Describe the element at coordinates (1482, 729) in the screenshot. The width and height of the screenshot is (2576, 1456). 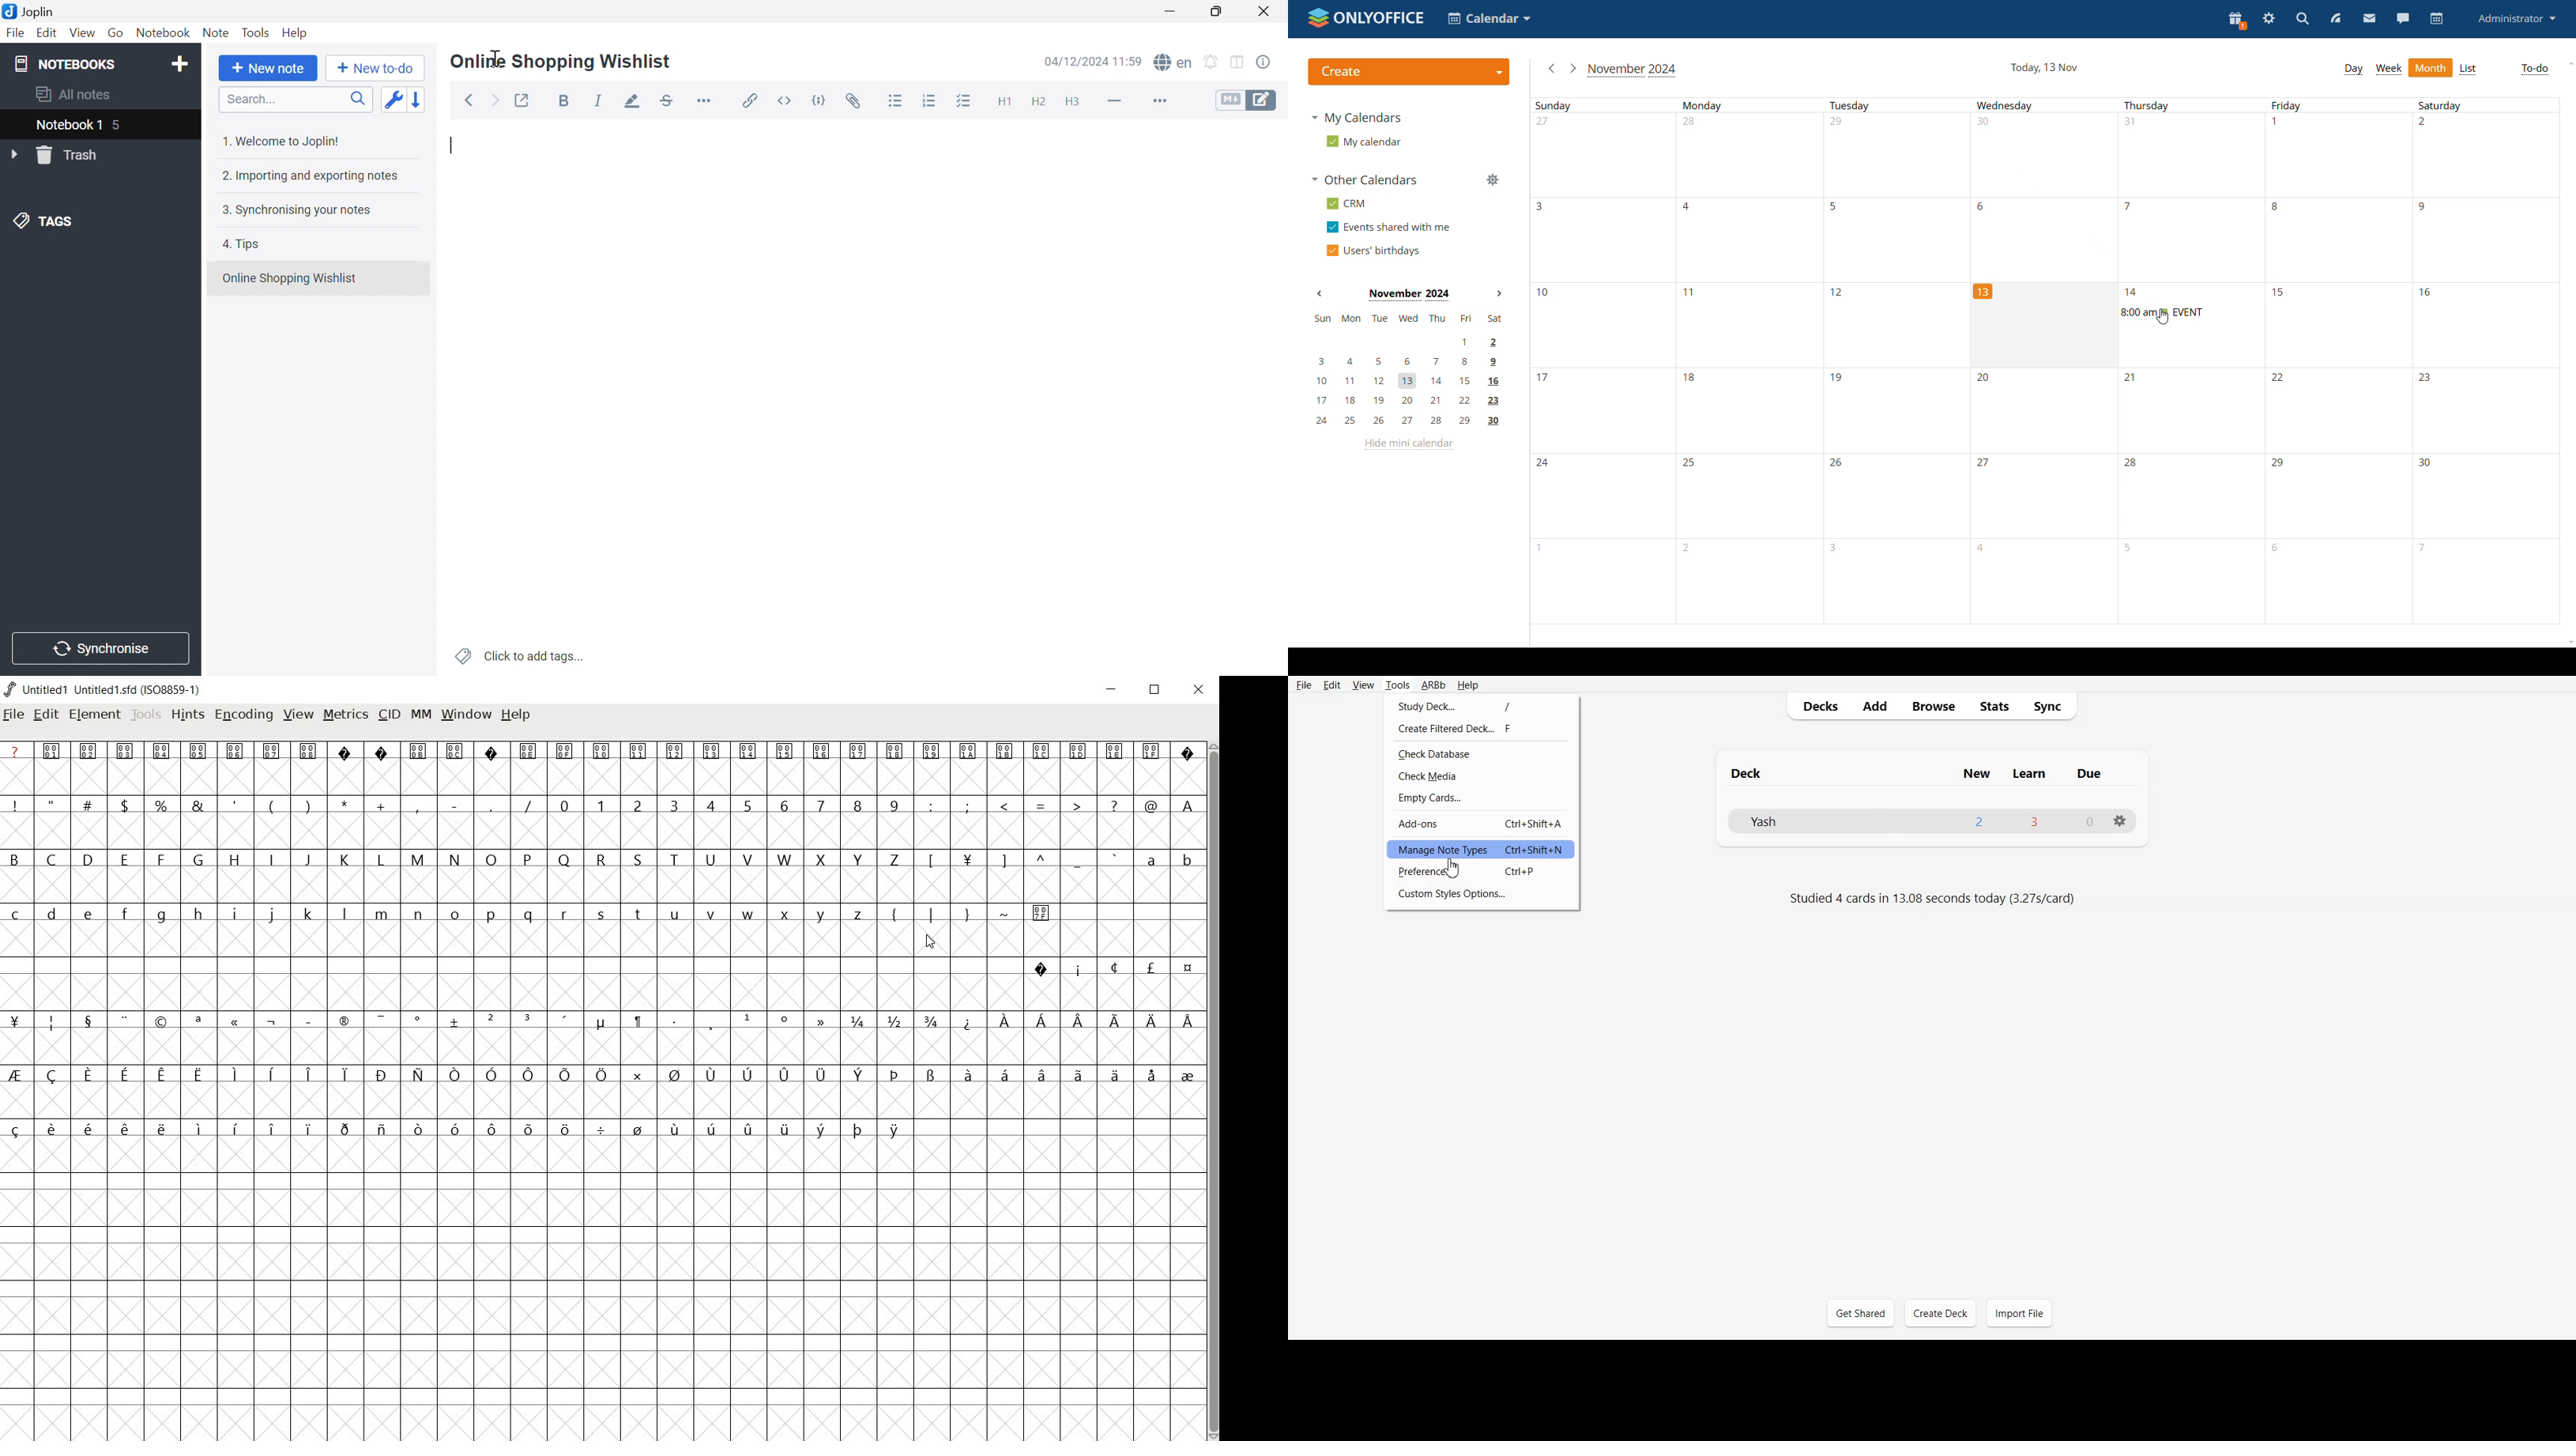
I see `Create Filtered Deck` at that location.